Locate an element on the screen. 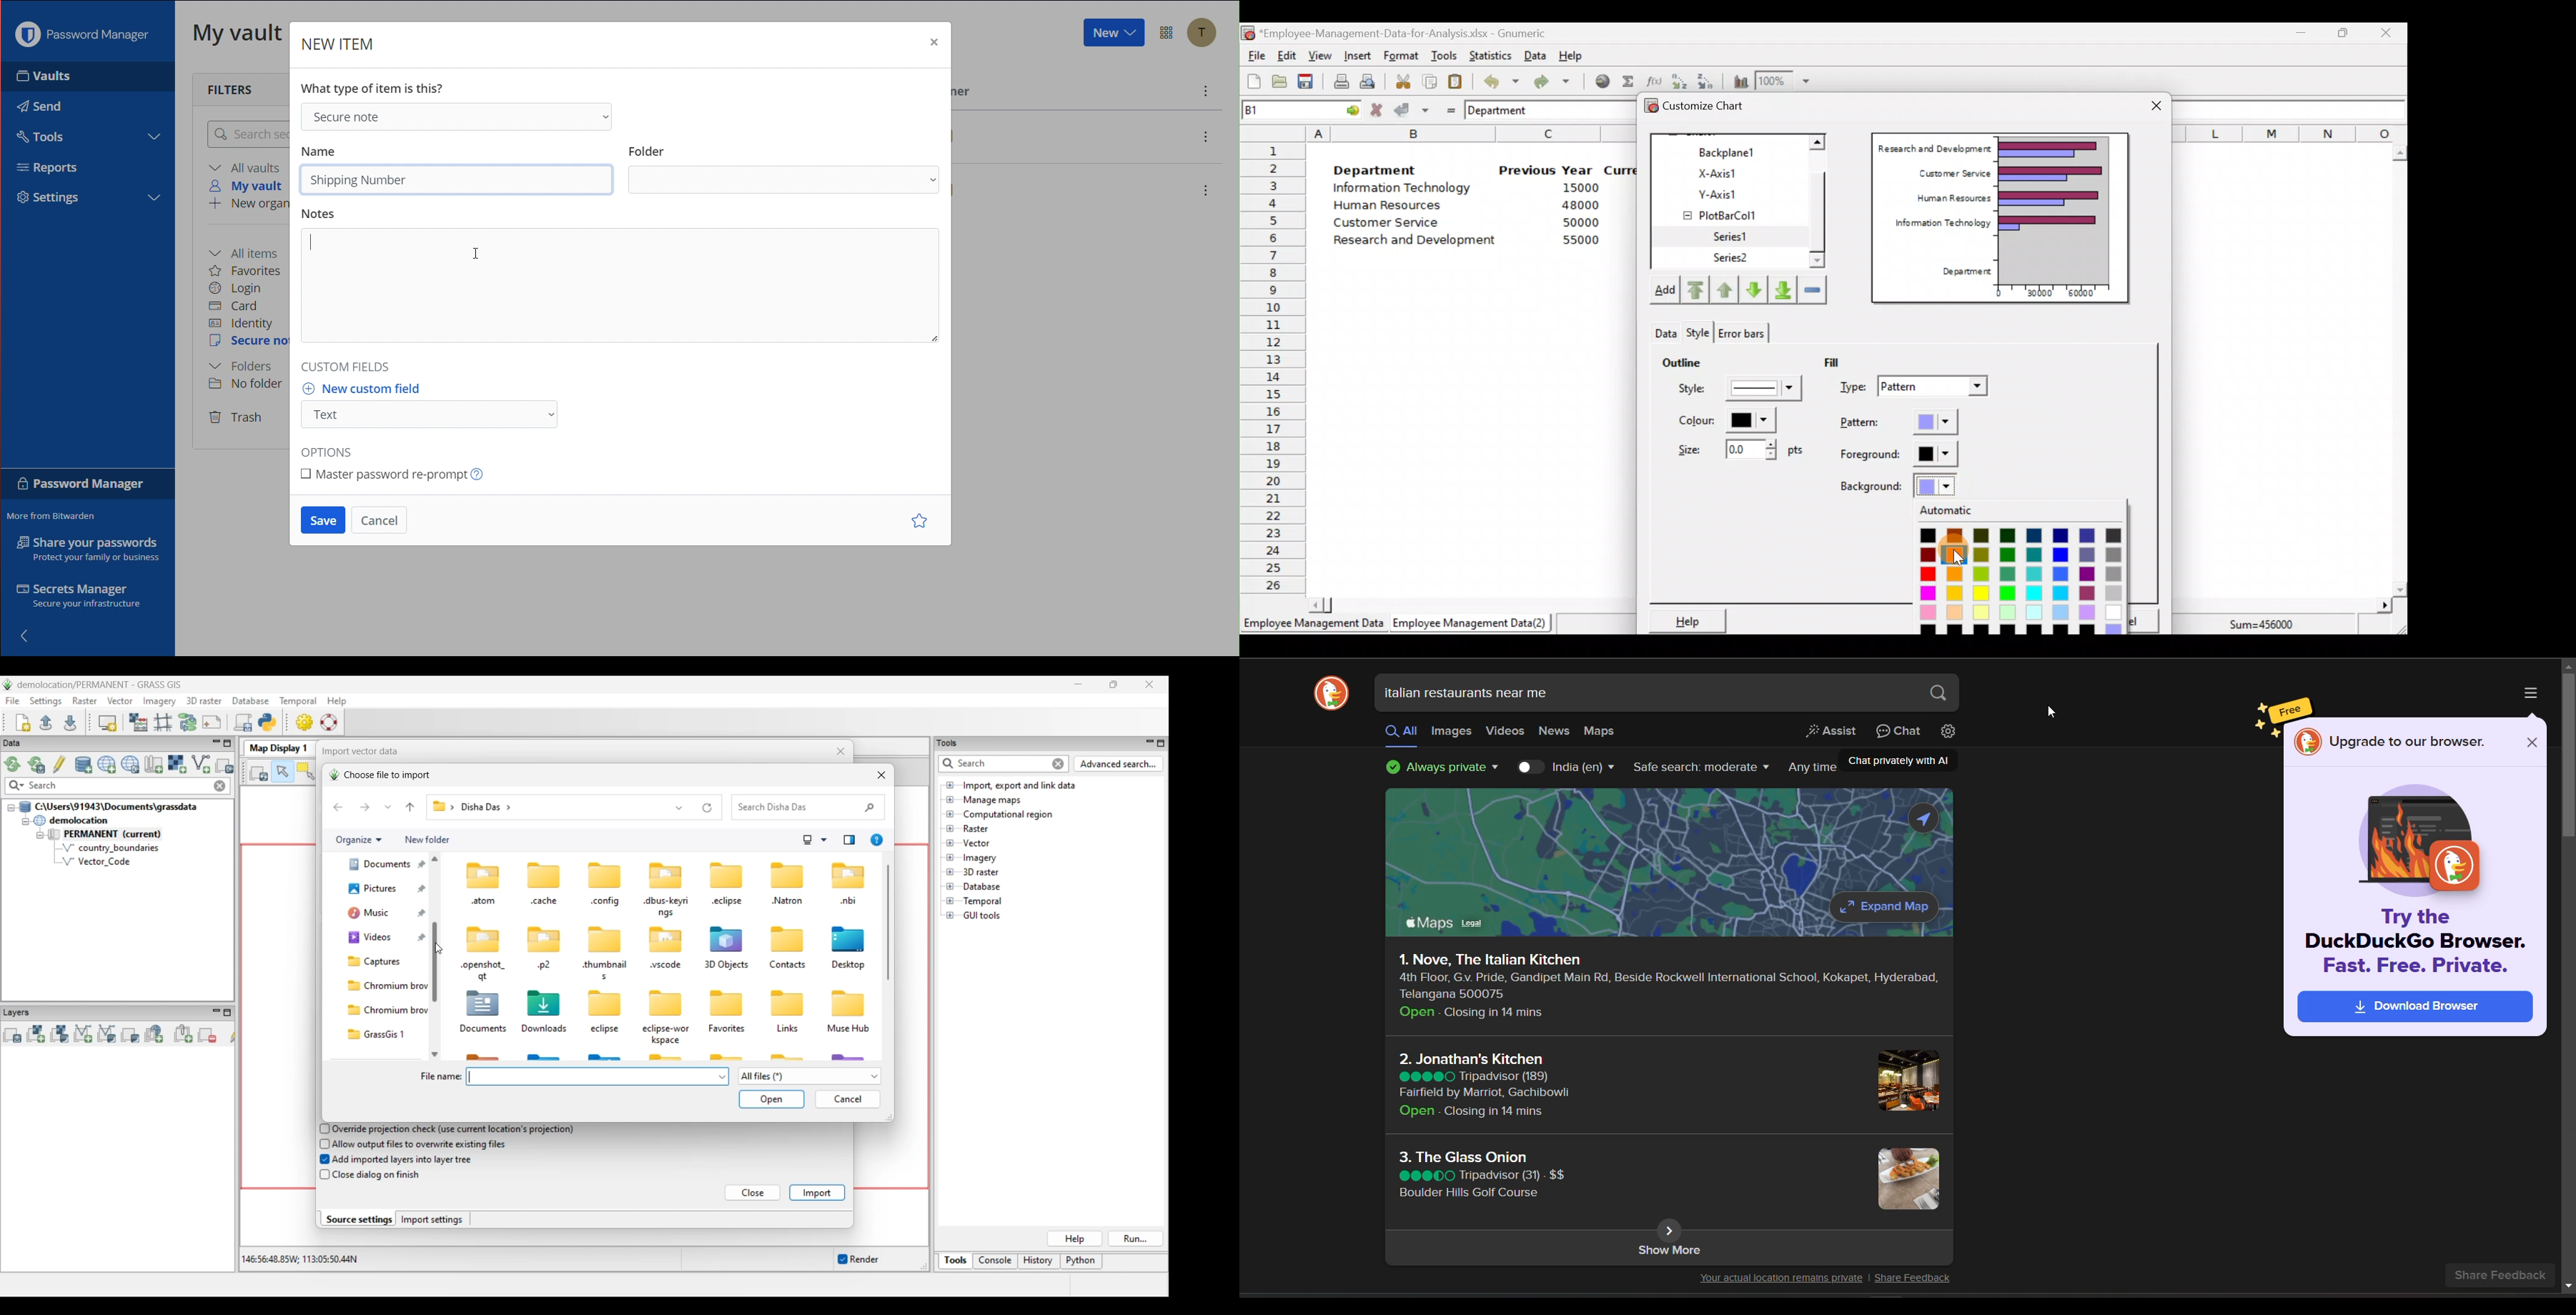  Foreground is located at coordinates (1900, 455).